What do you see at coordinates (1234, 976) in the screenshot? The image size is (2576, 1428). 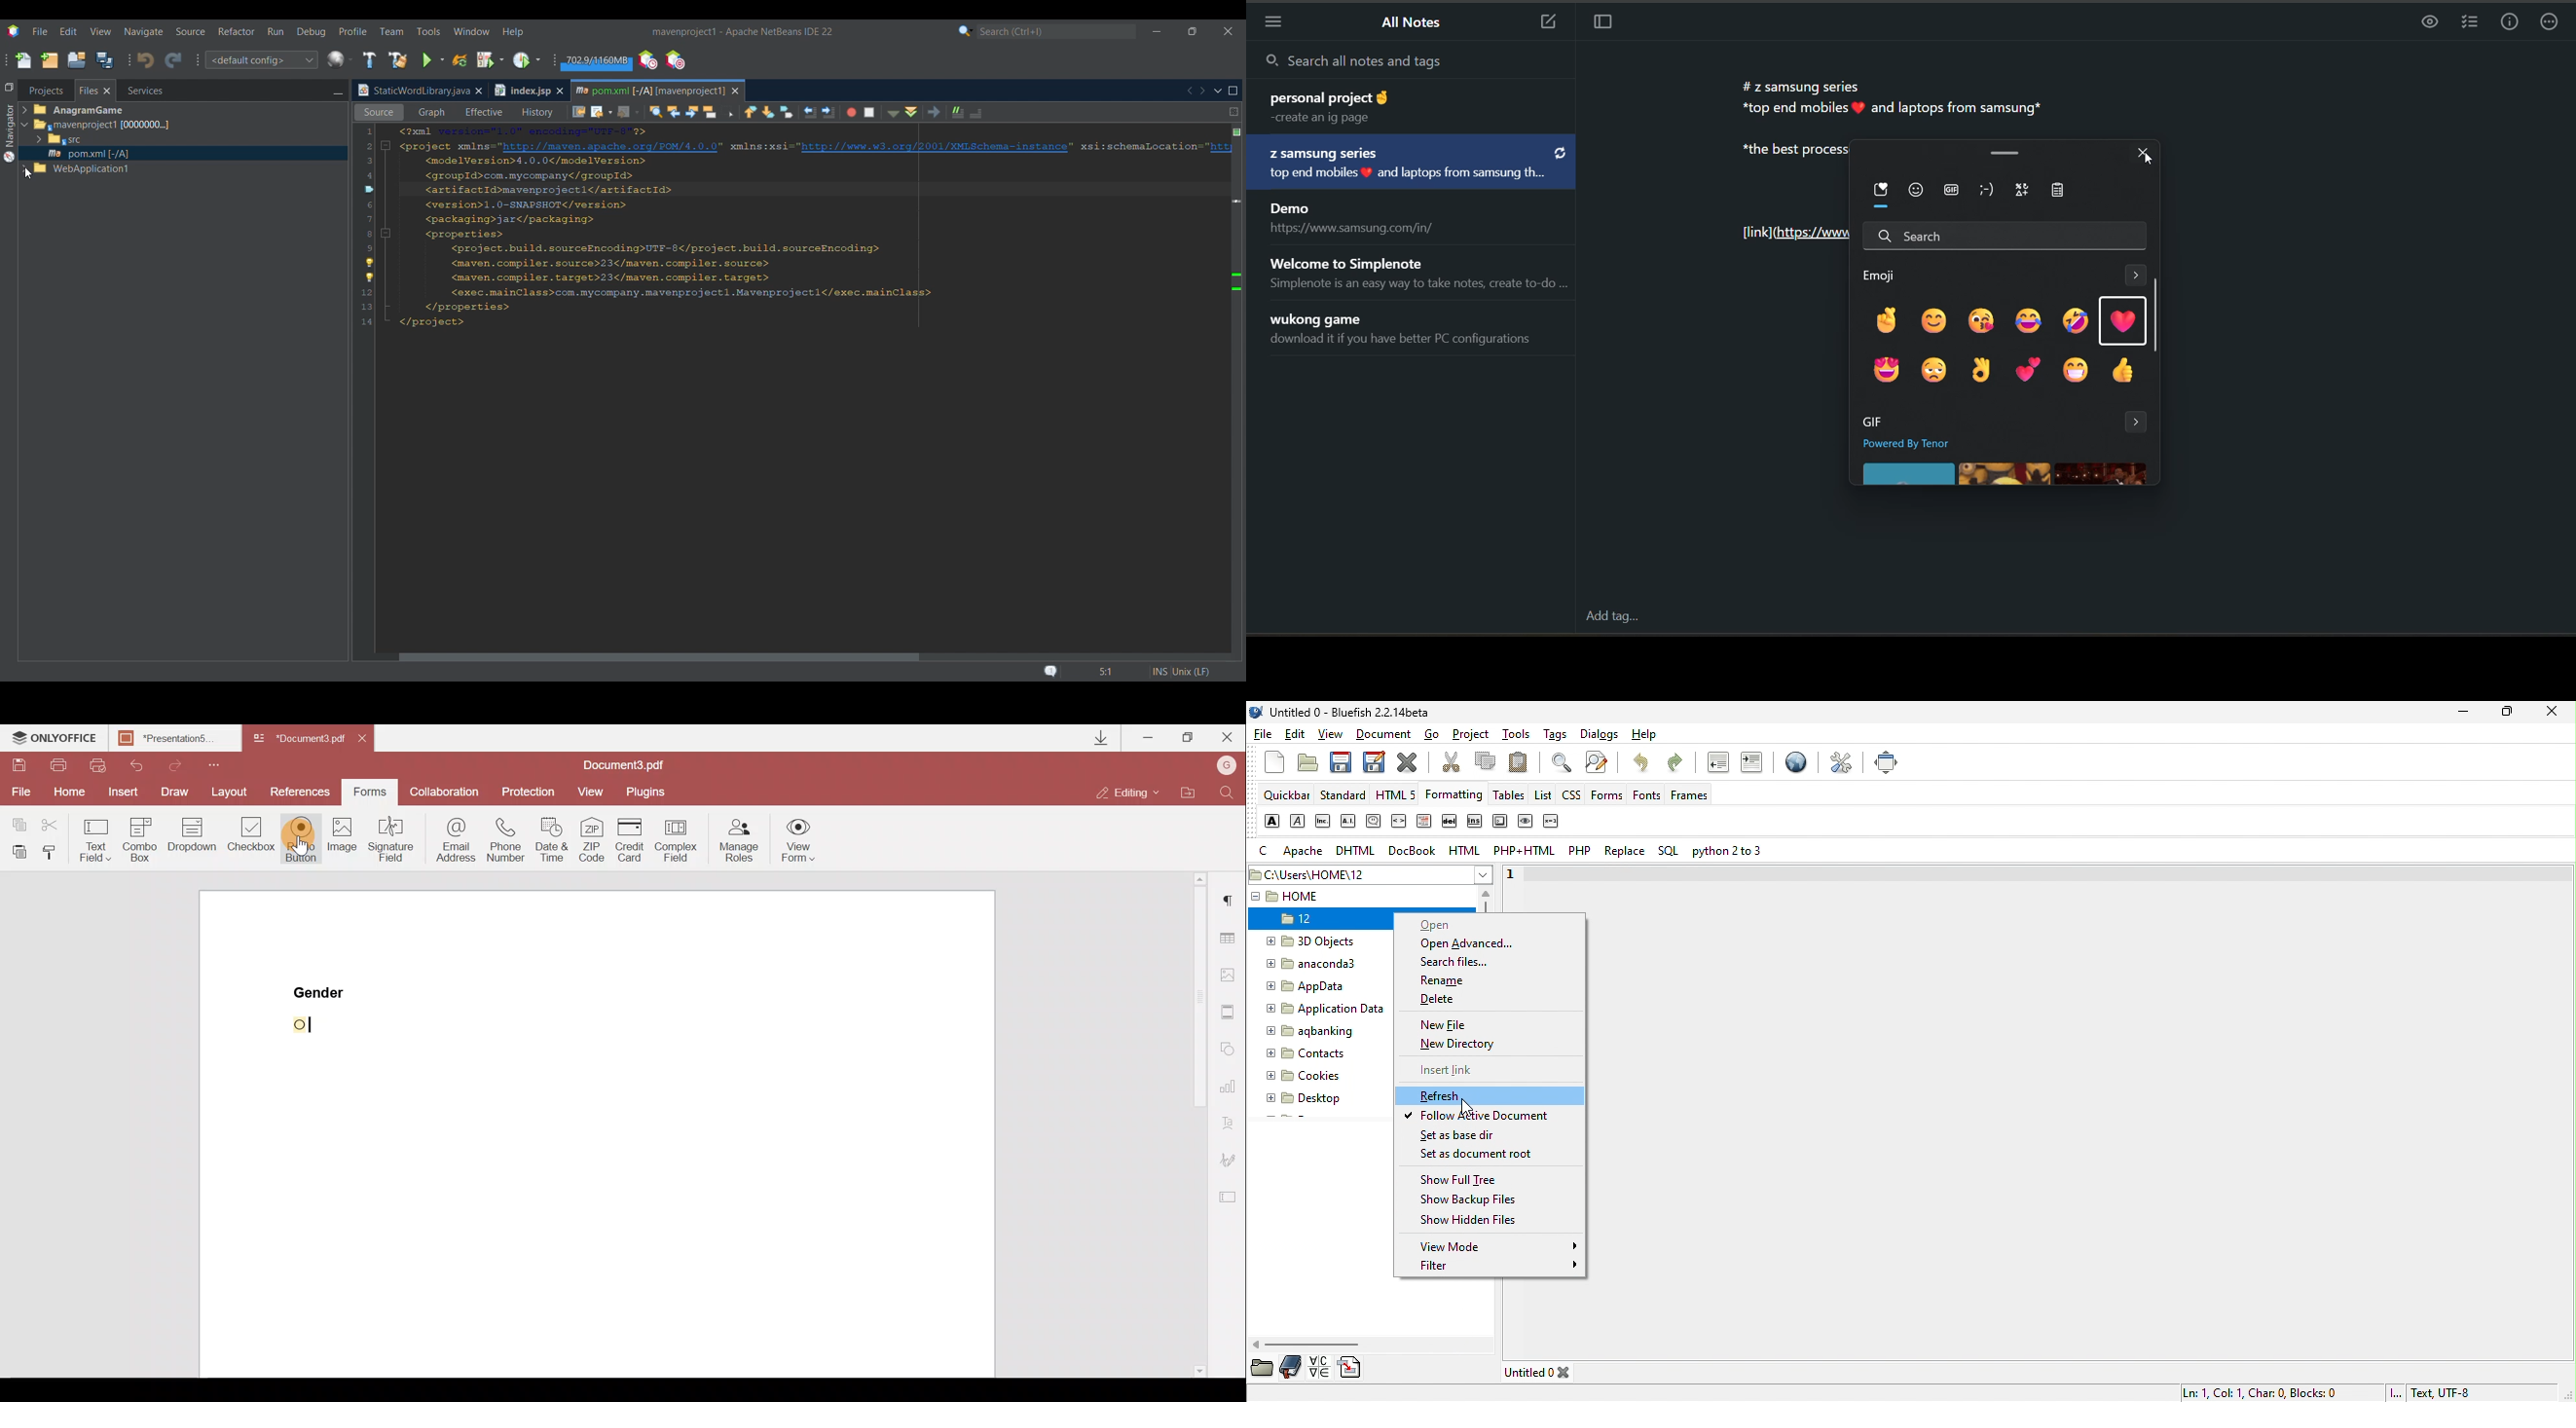 I see `Image settings` at bounding box center [1234, 976].